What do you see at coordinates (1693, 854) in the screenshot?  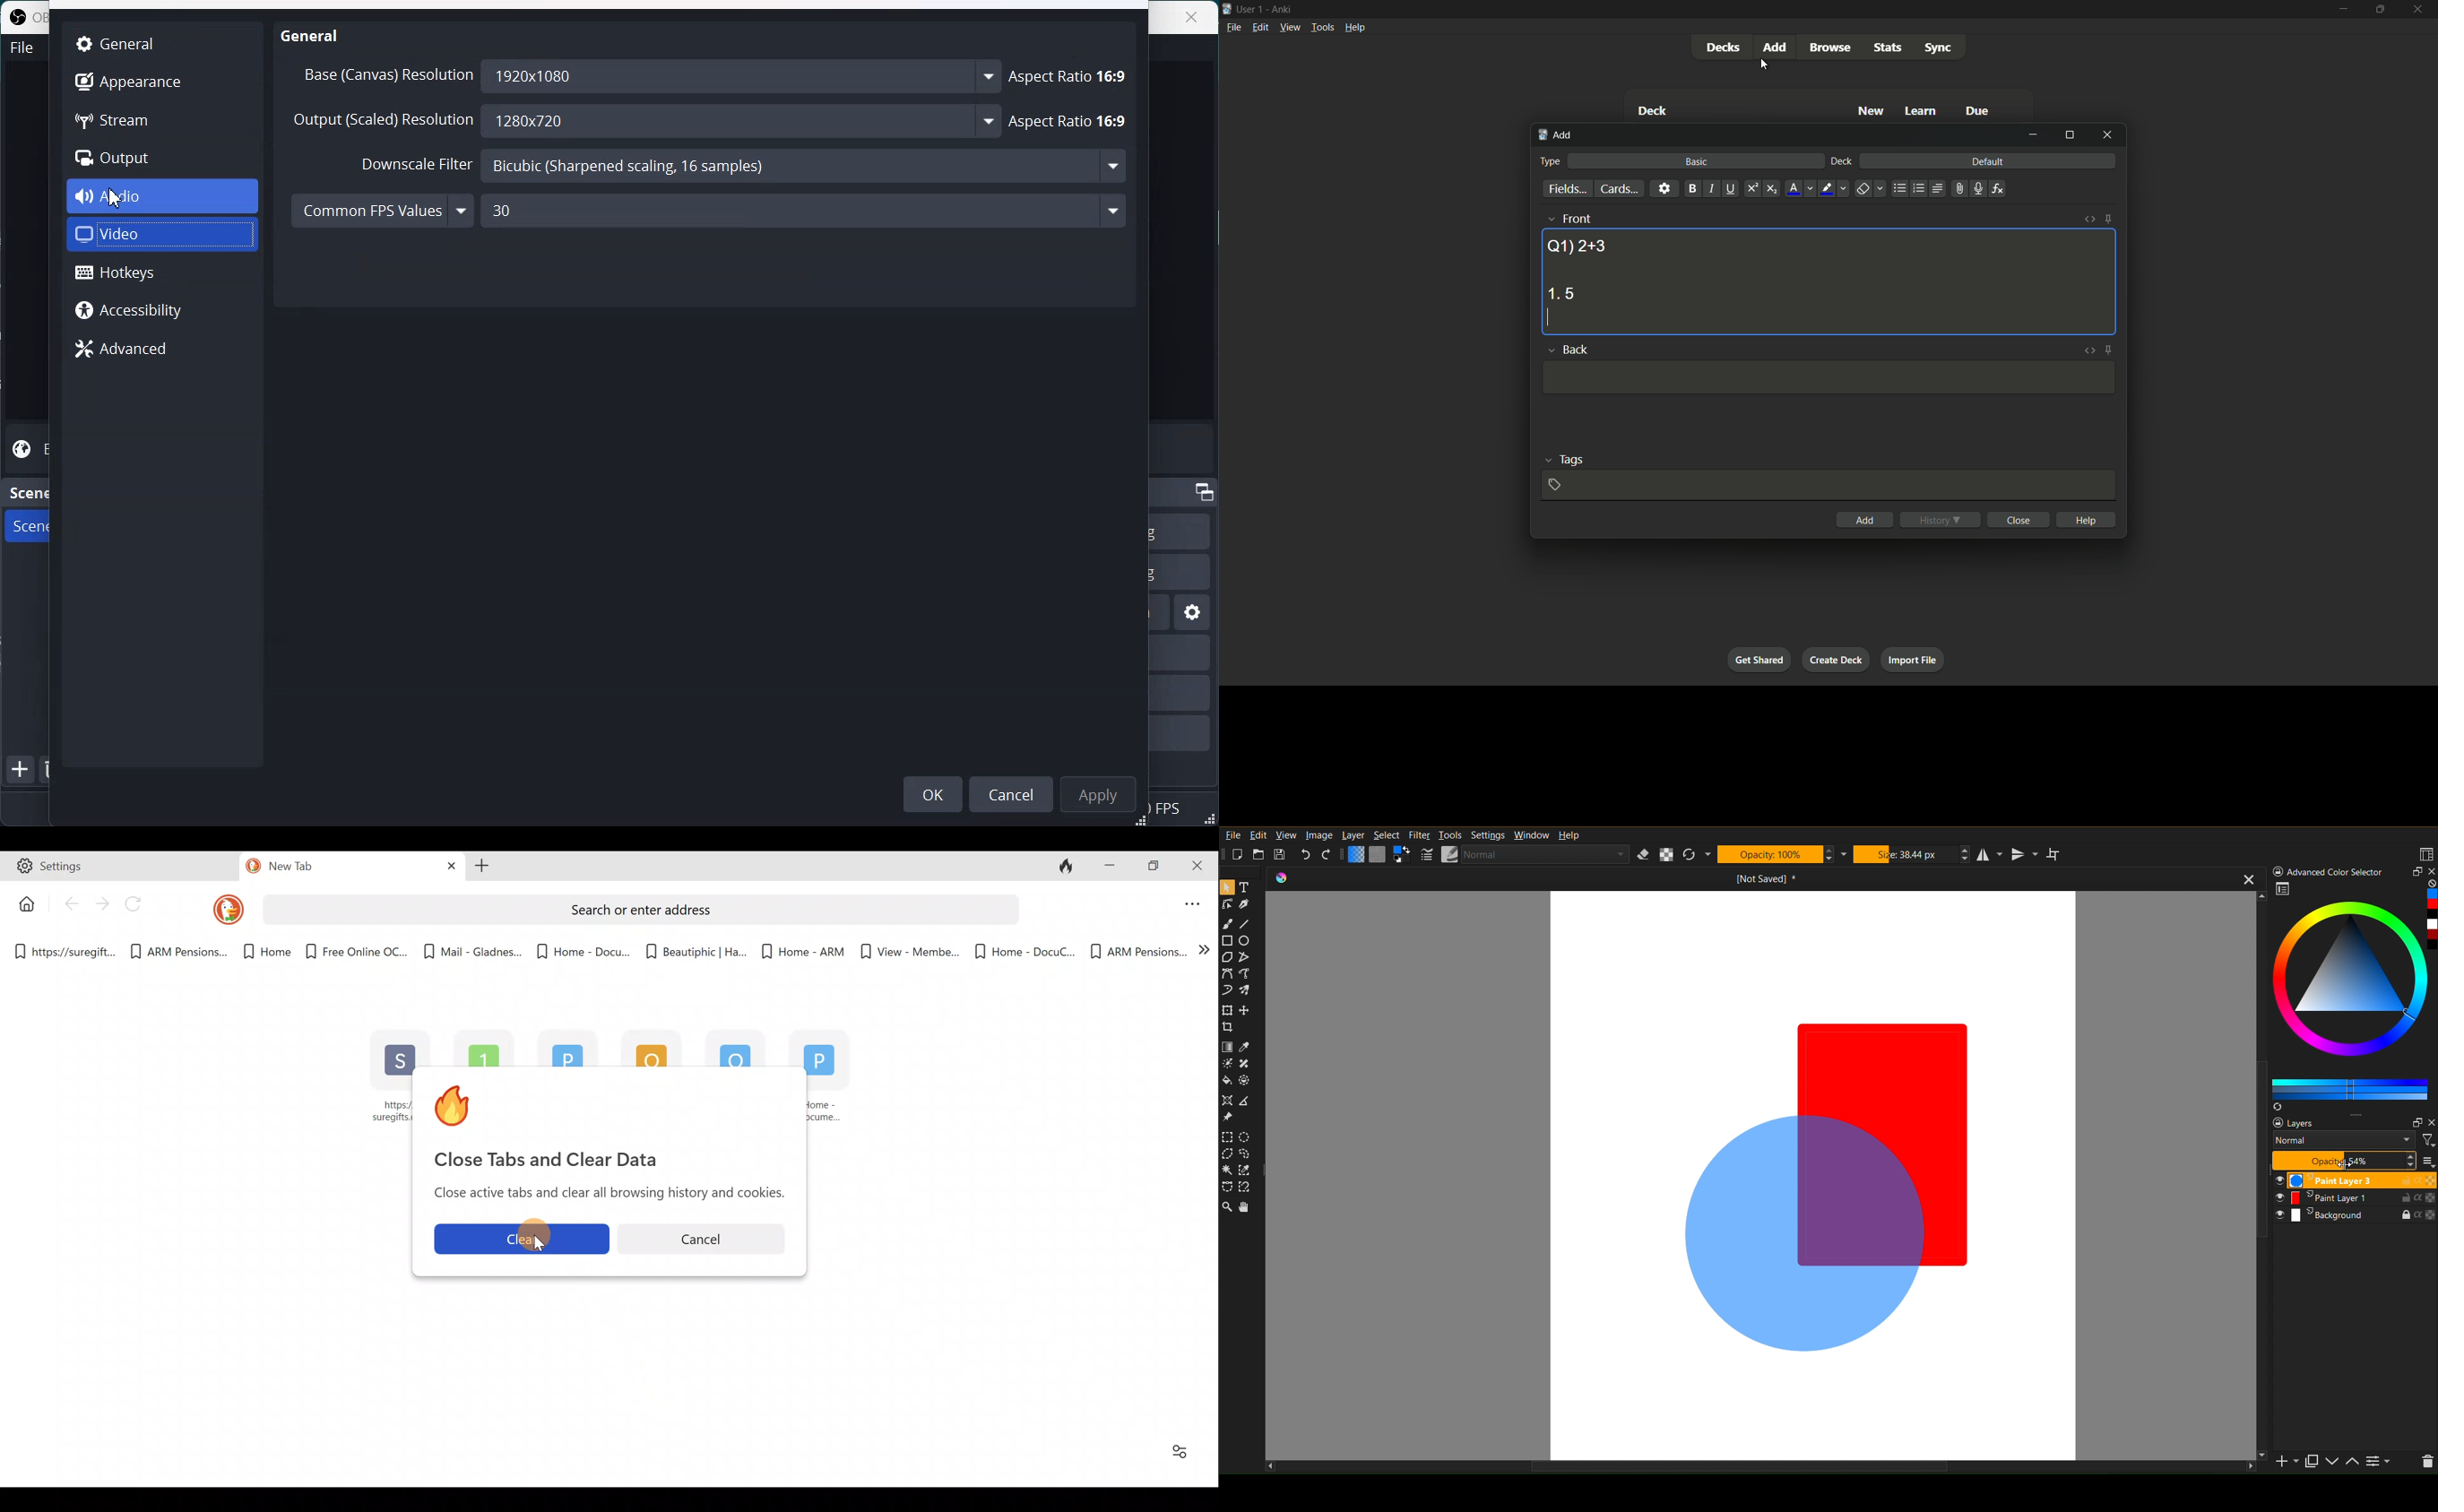 I see `Refresh` at bounding box center [1693, 854].